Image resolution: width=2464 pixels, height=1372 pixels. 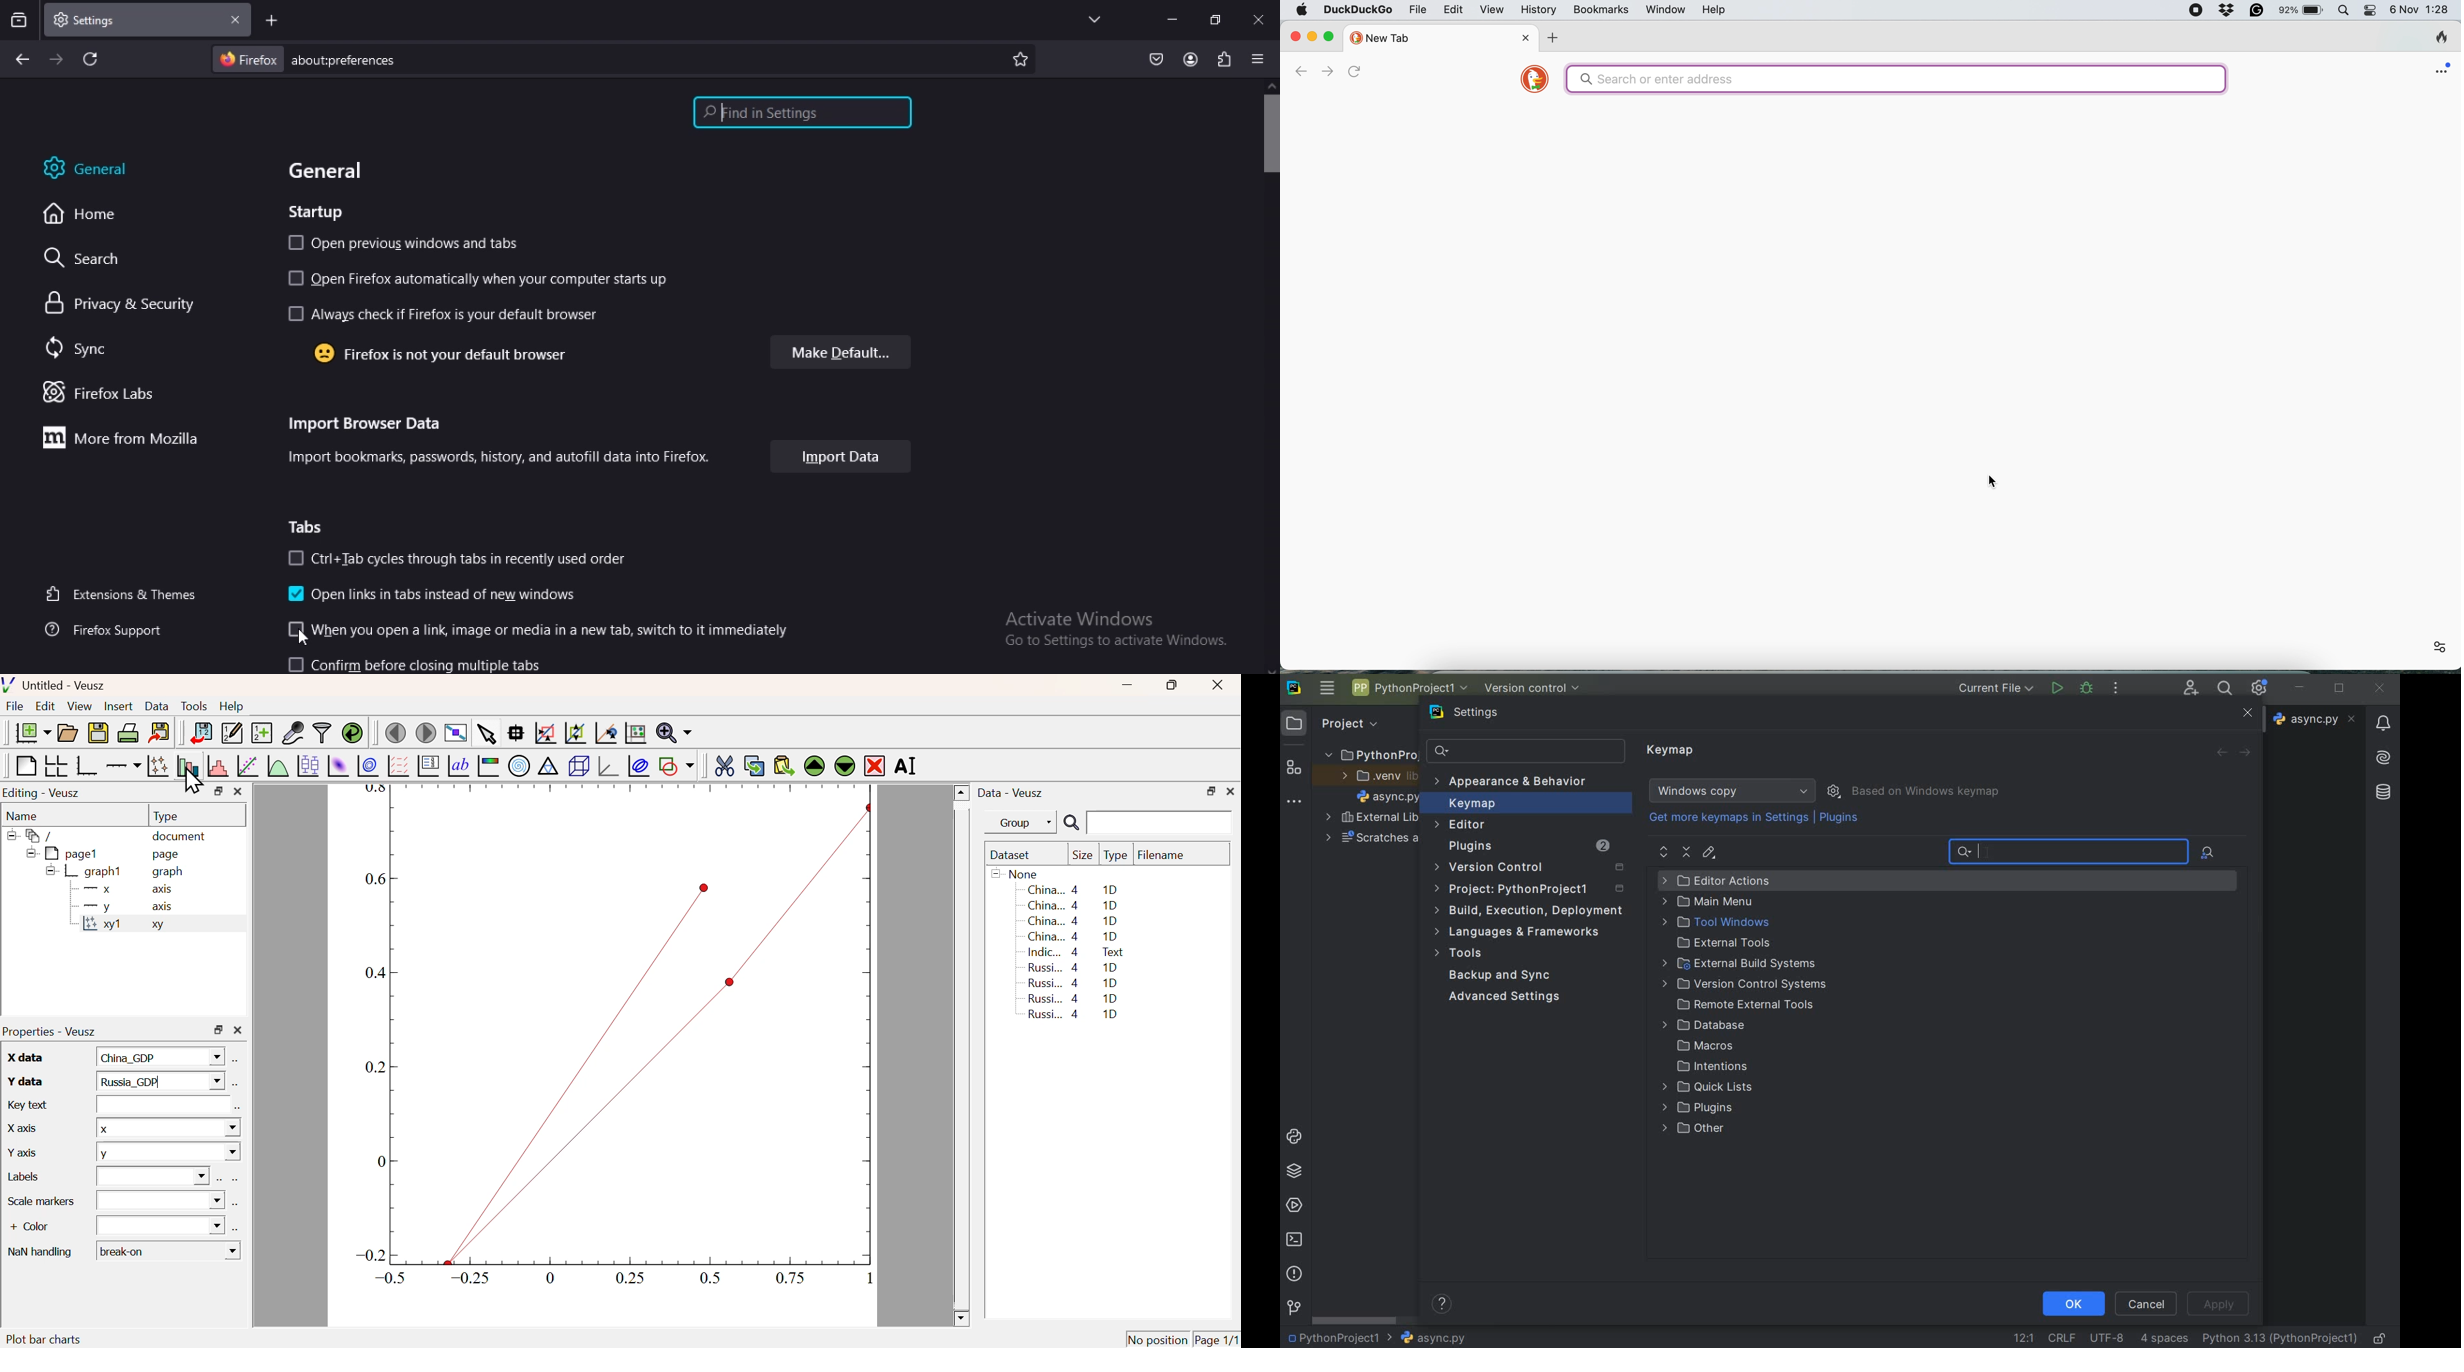 What do you see at coordinates (201, 733) in the screenshot?
I see `Import Data` at bounding box center [201, 733].